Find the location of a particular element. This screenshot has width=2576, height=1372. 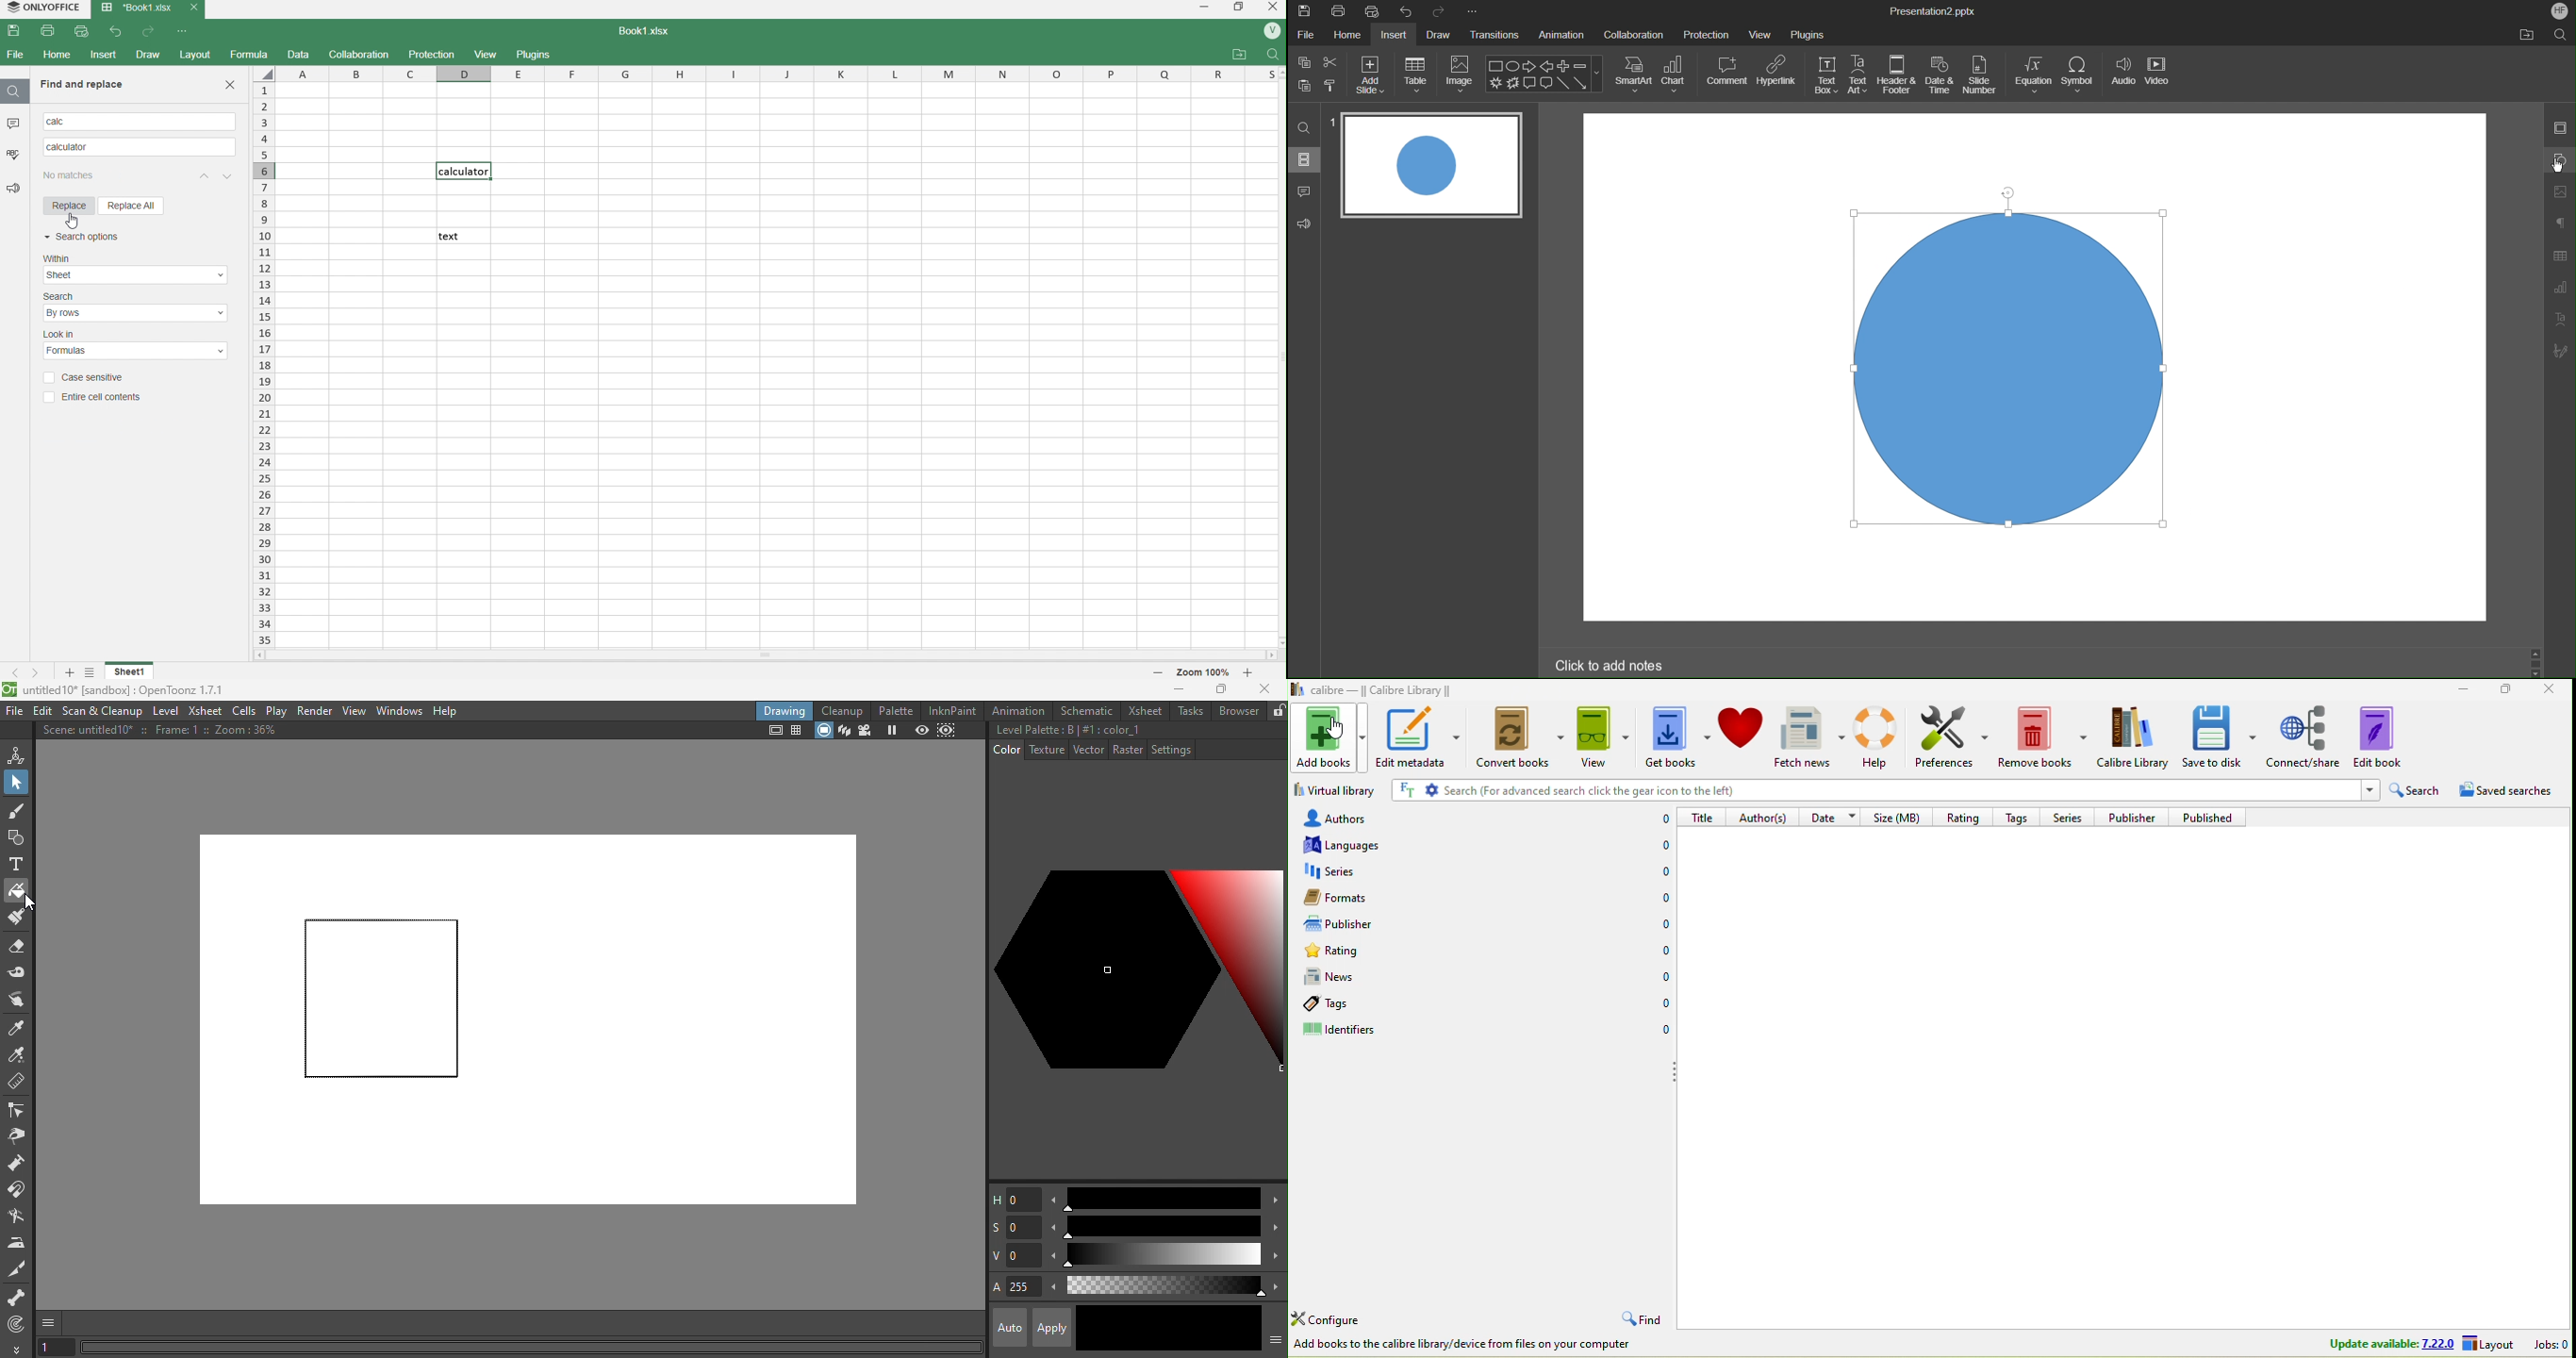

search is located at coordinates (1274, 53).